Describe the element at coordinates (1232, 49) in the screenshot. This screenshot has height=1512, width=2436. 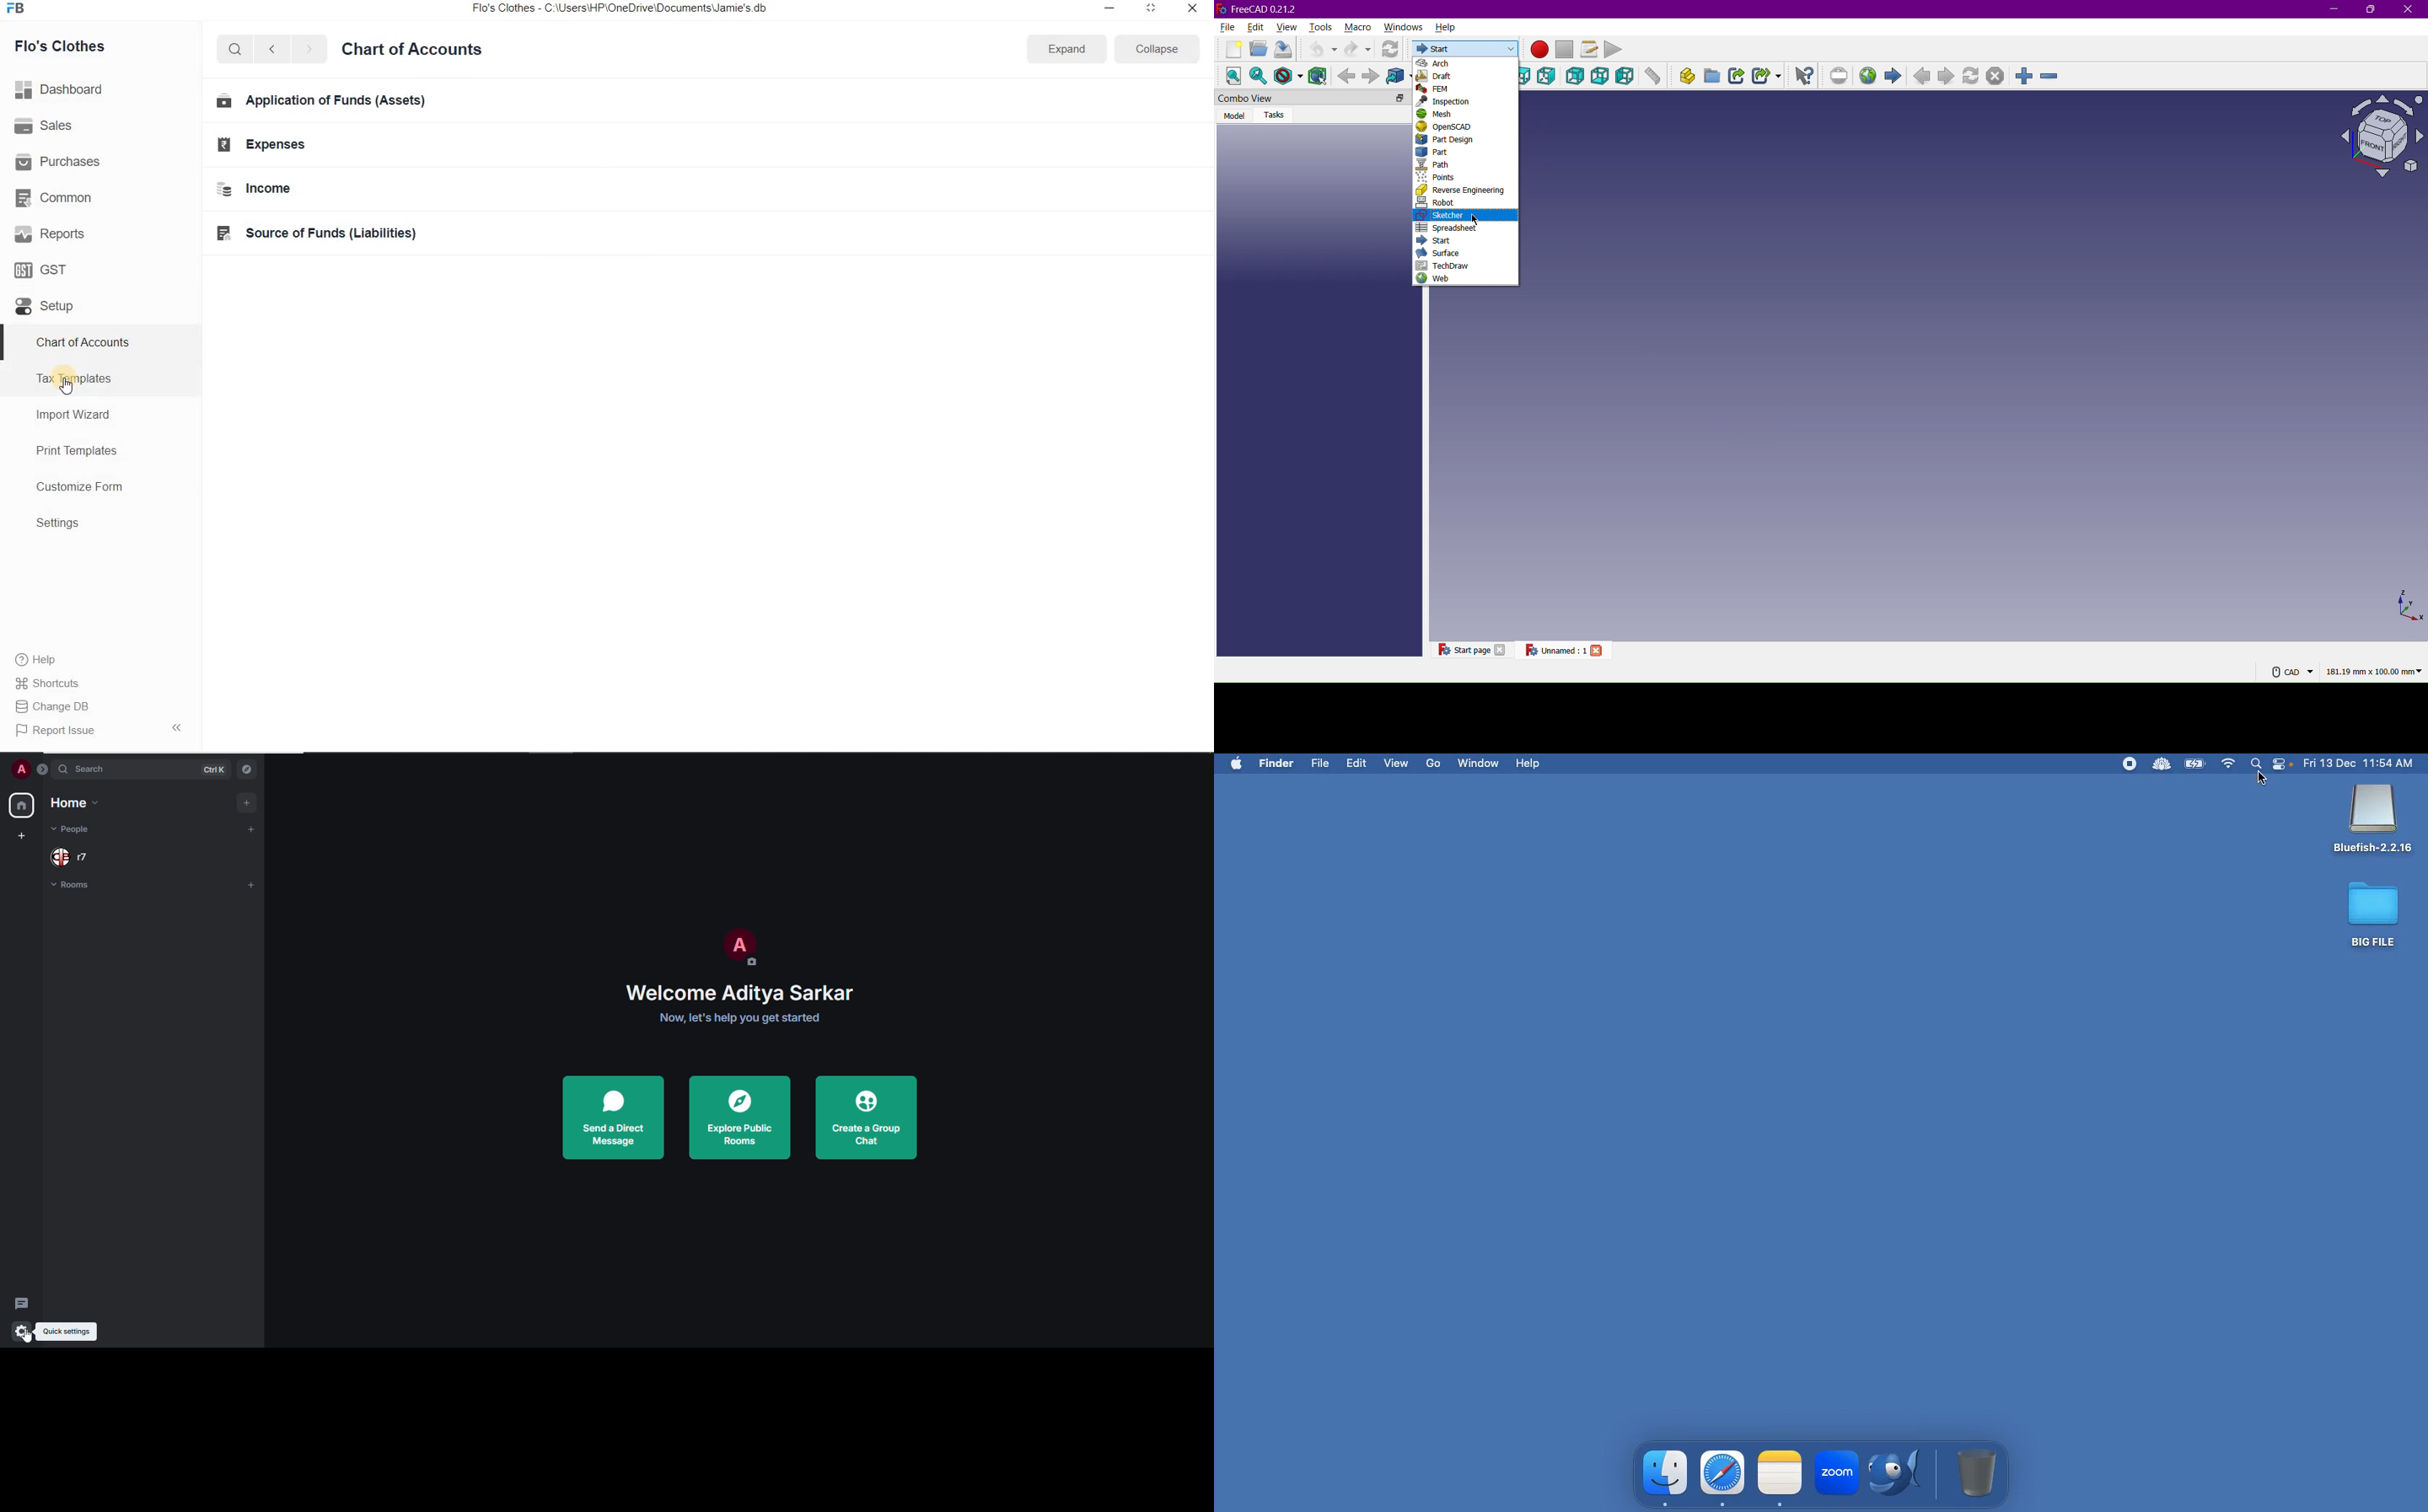
I see `New` at that location.